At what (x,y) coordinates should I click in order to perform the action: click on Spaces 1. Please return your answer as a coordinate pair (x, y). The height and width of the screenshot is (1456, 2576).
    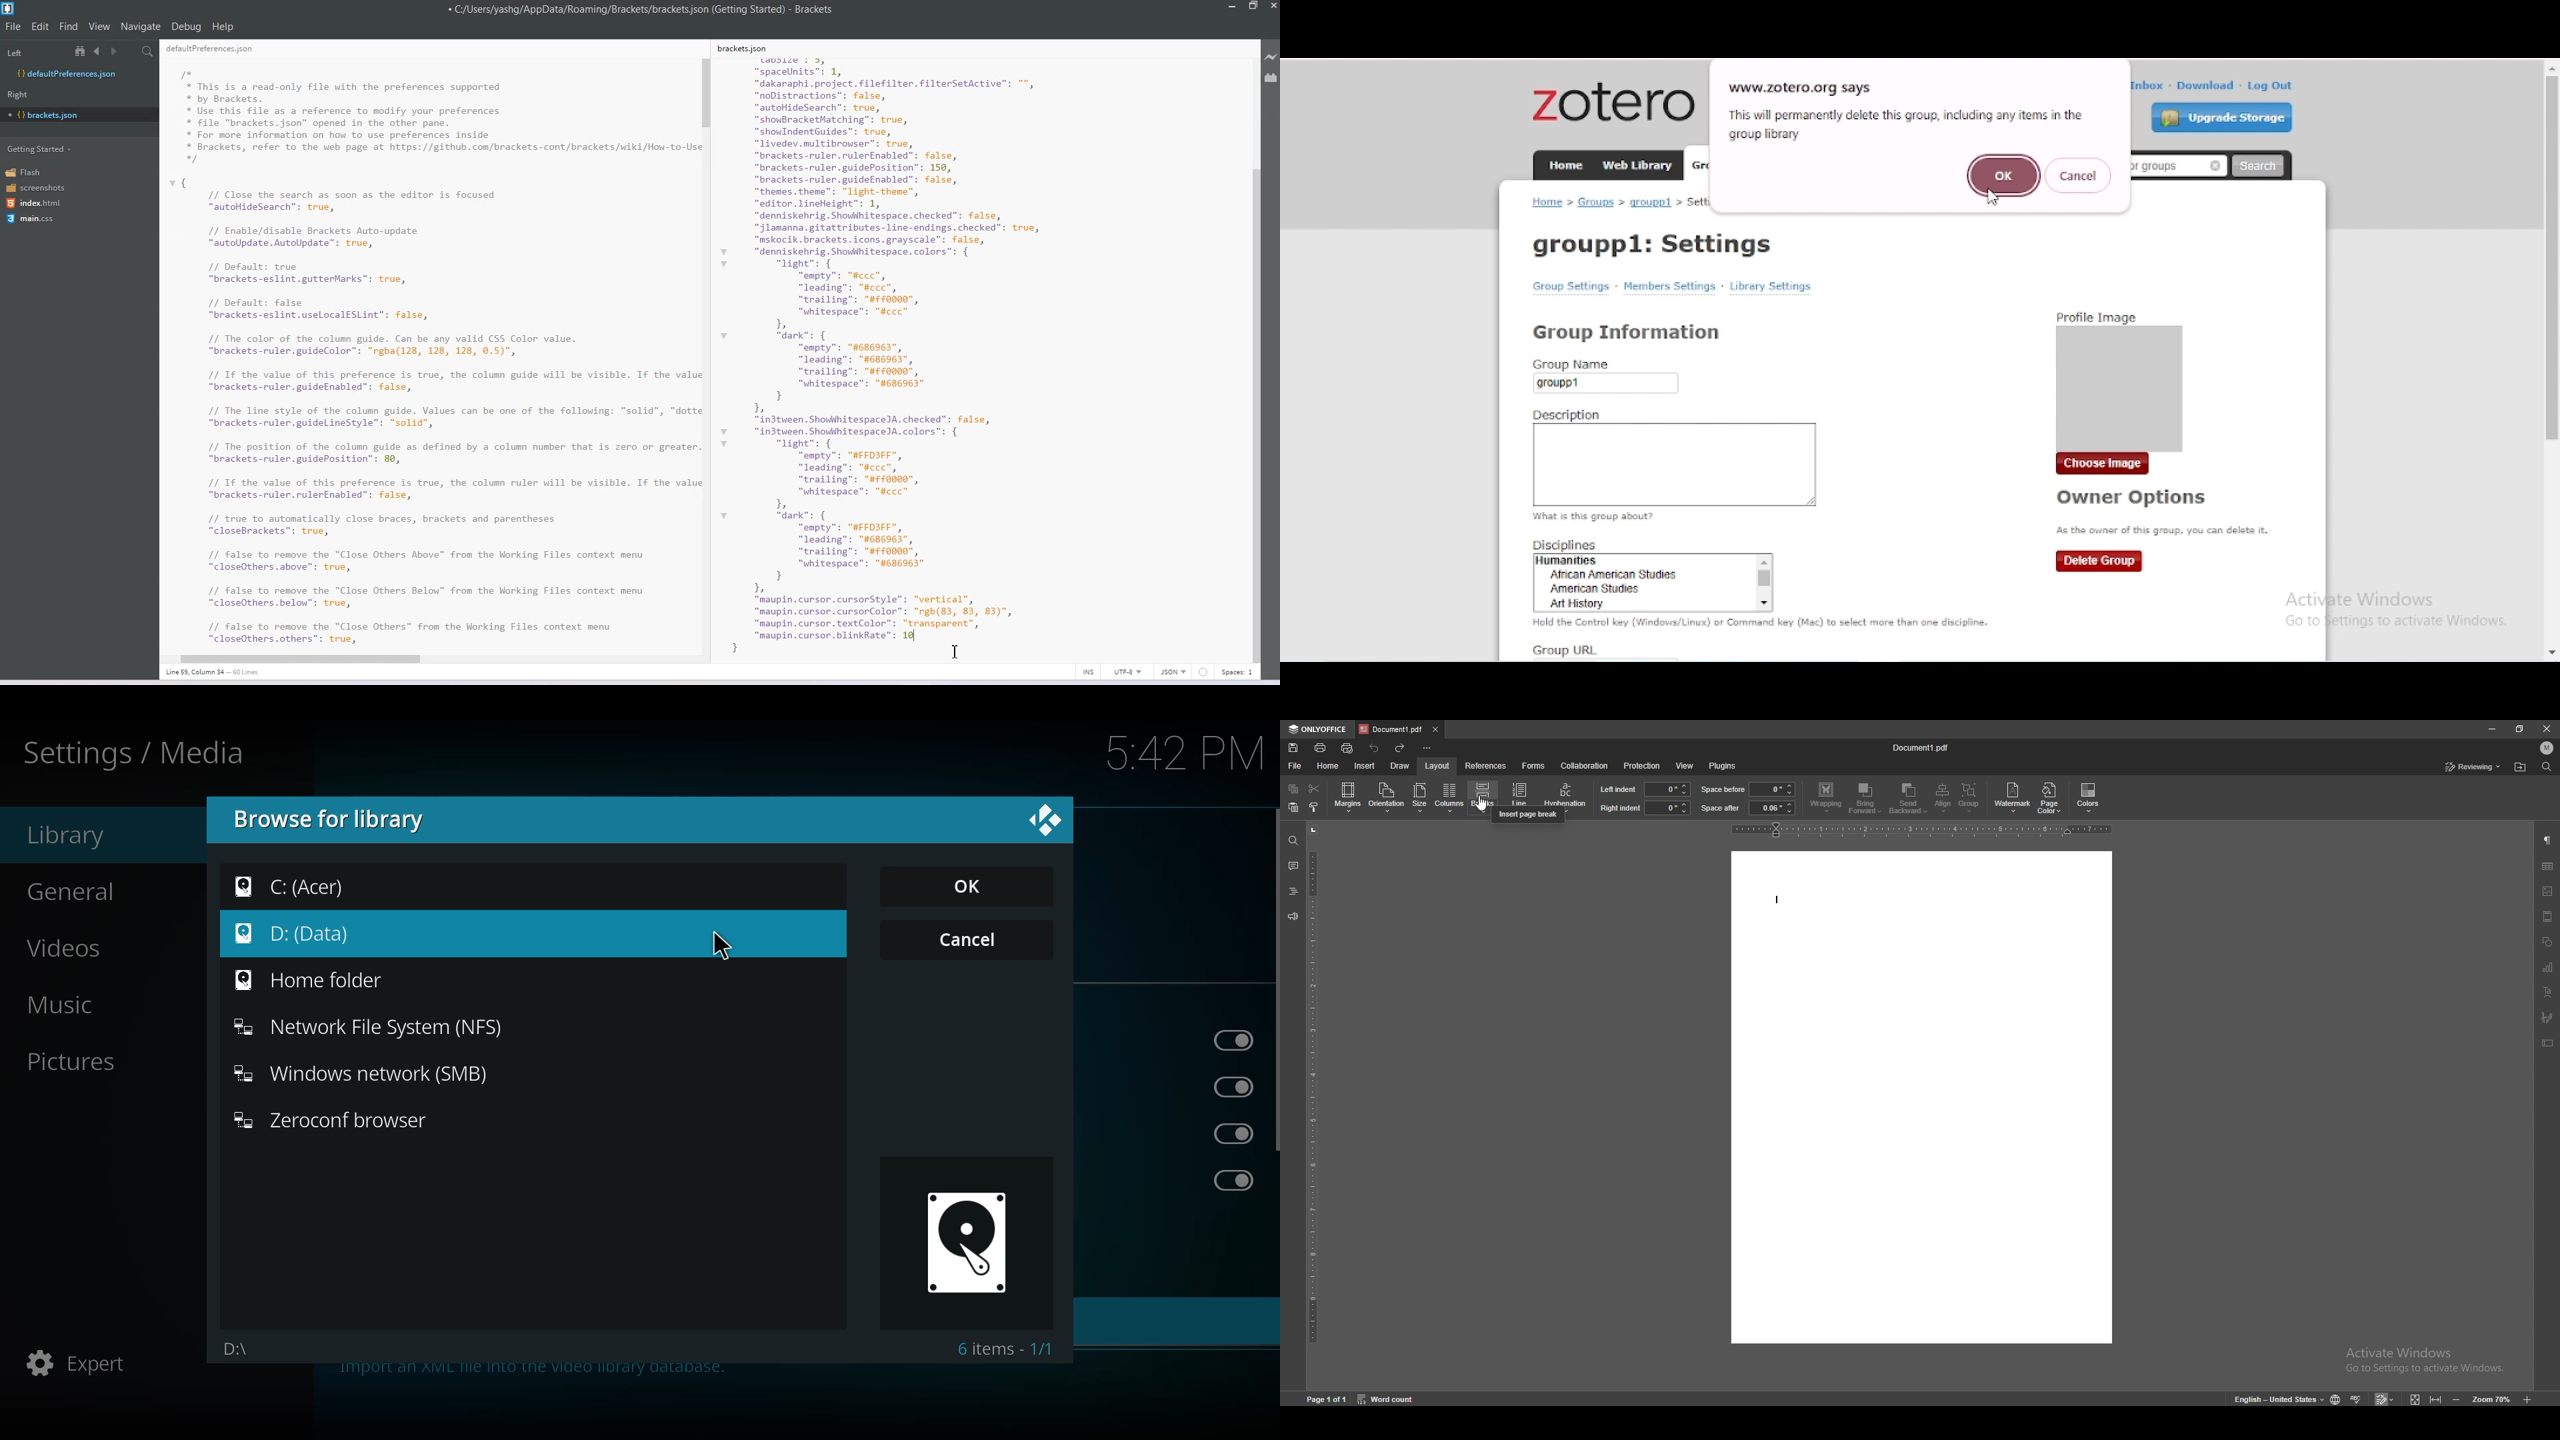
    Looking at the image, I should click on (1238, 673).